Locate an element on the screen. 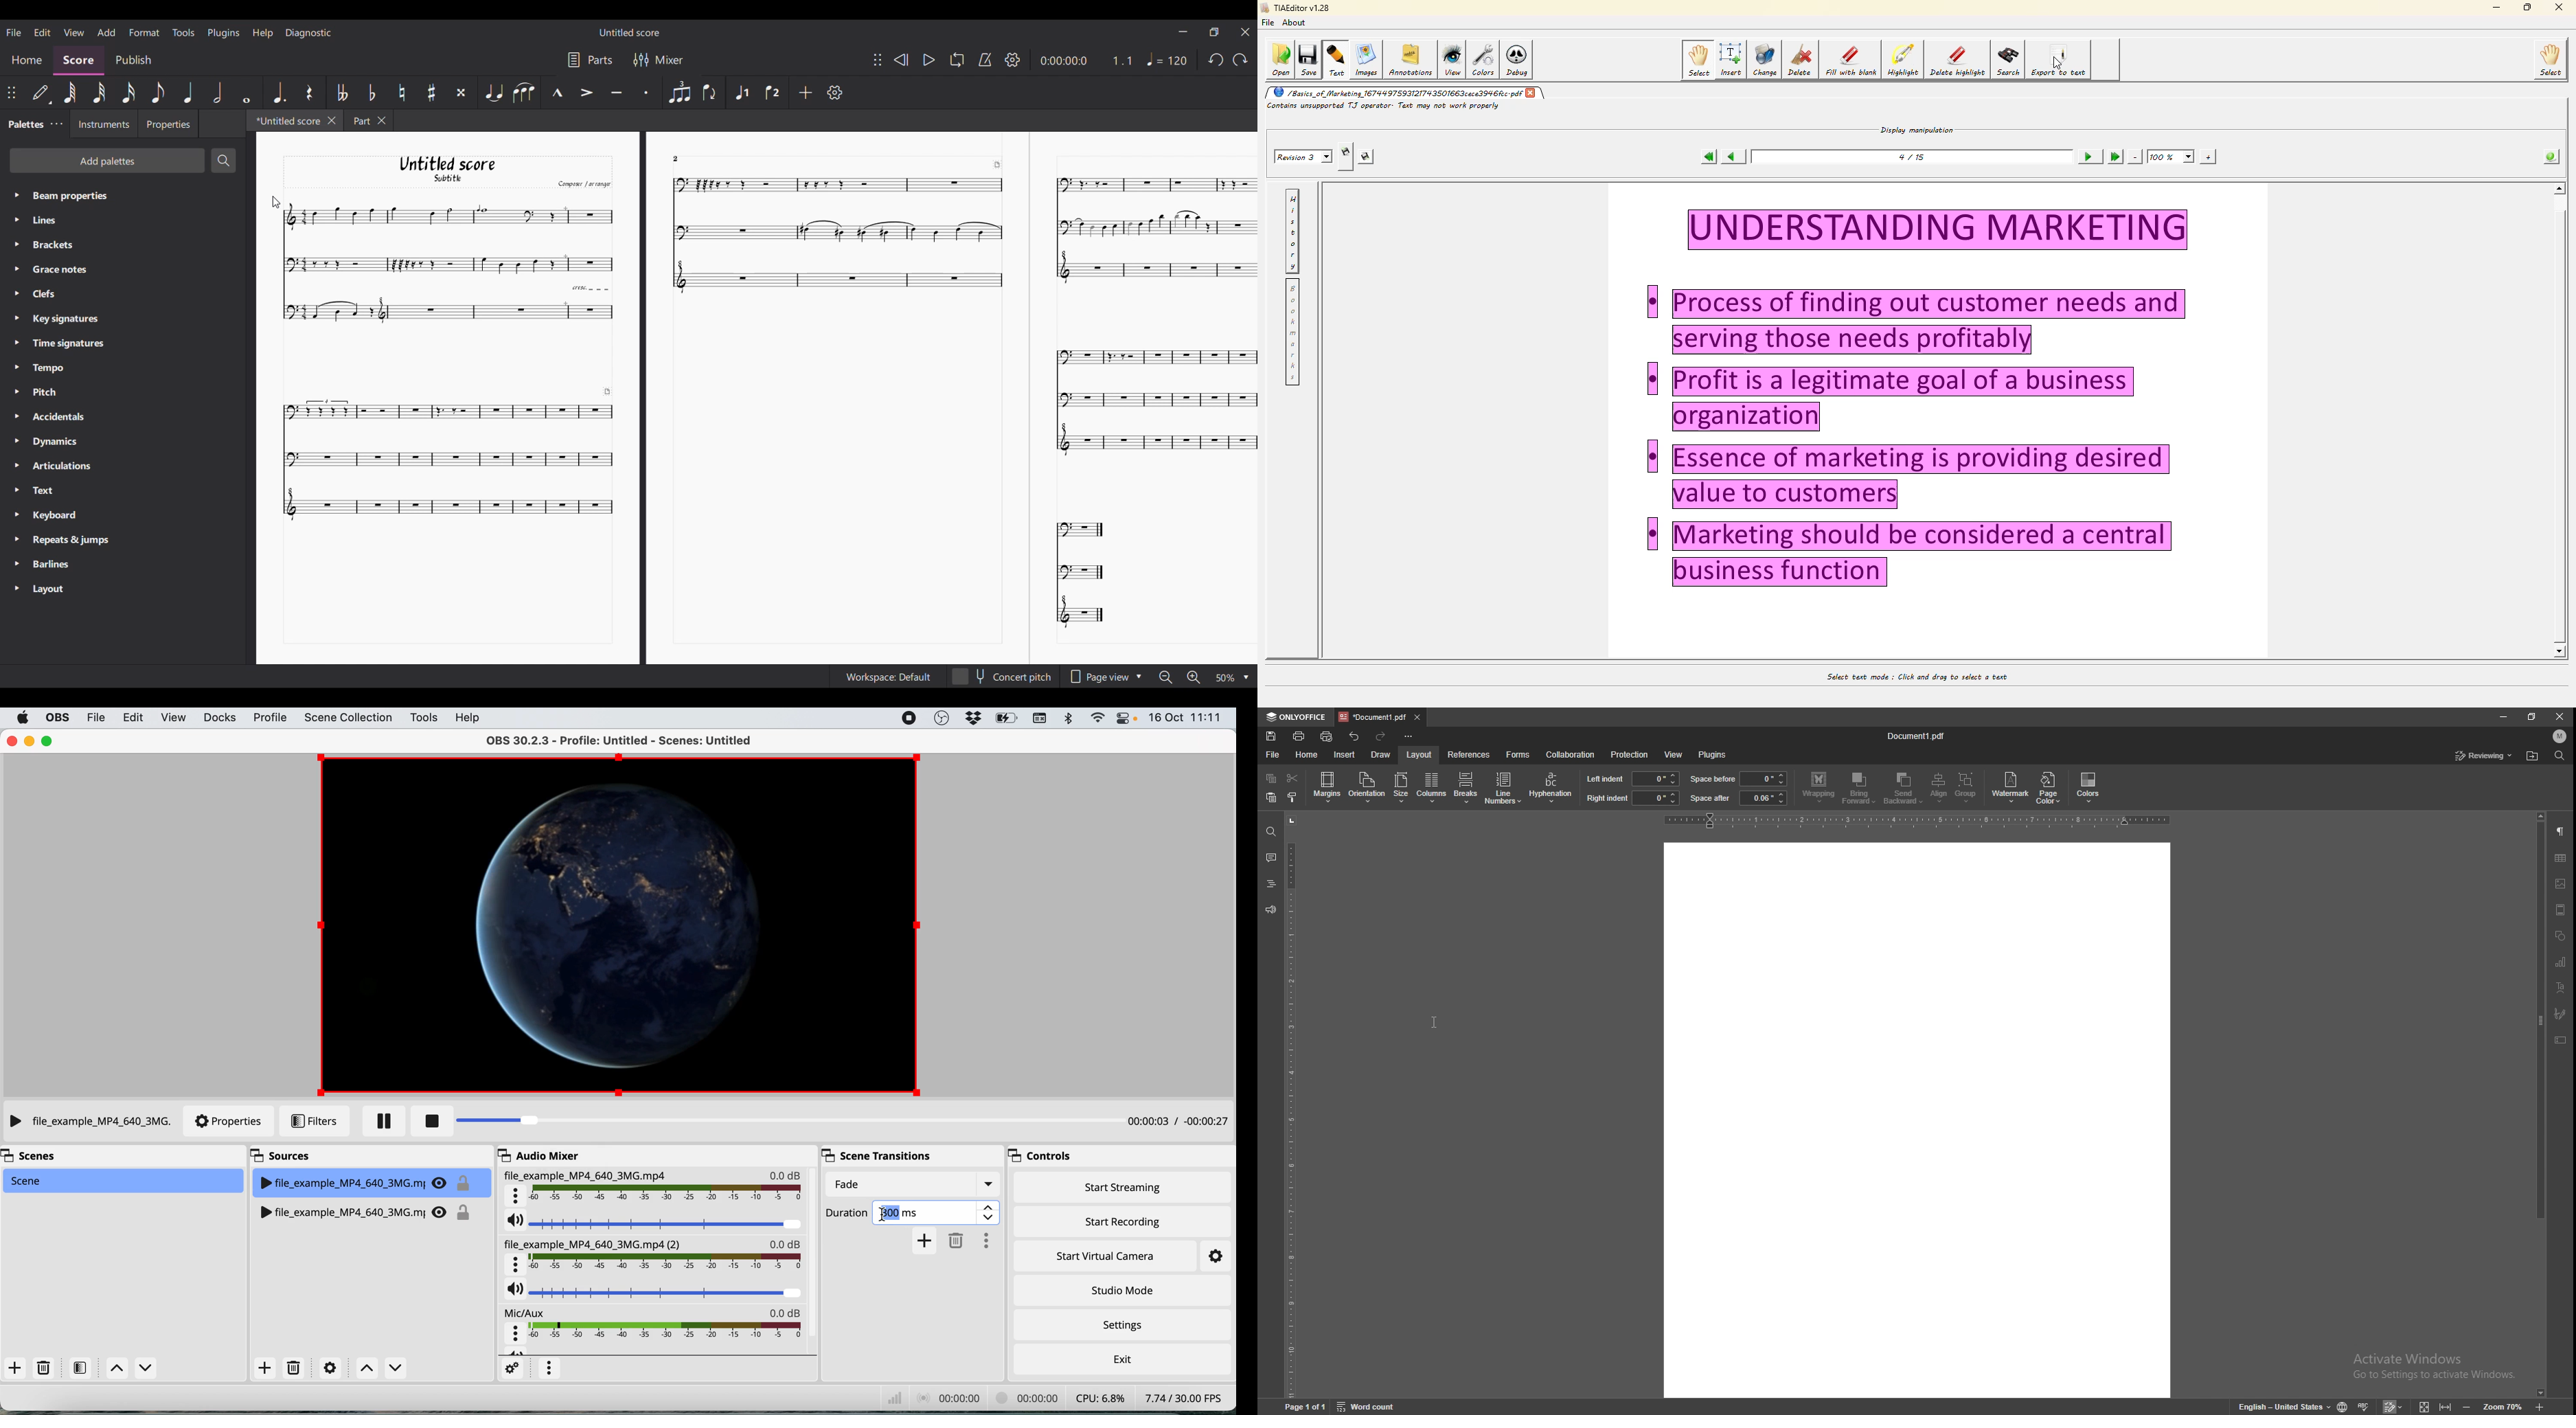  scene transitions is located at coordinates (872, 1155).